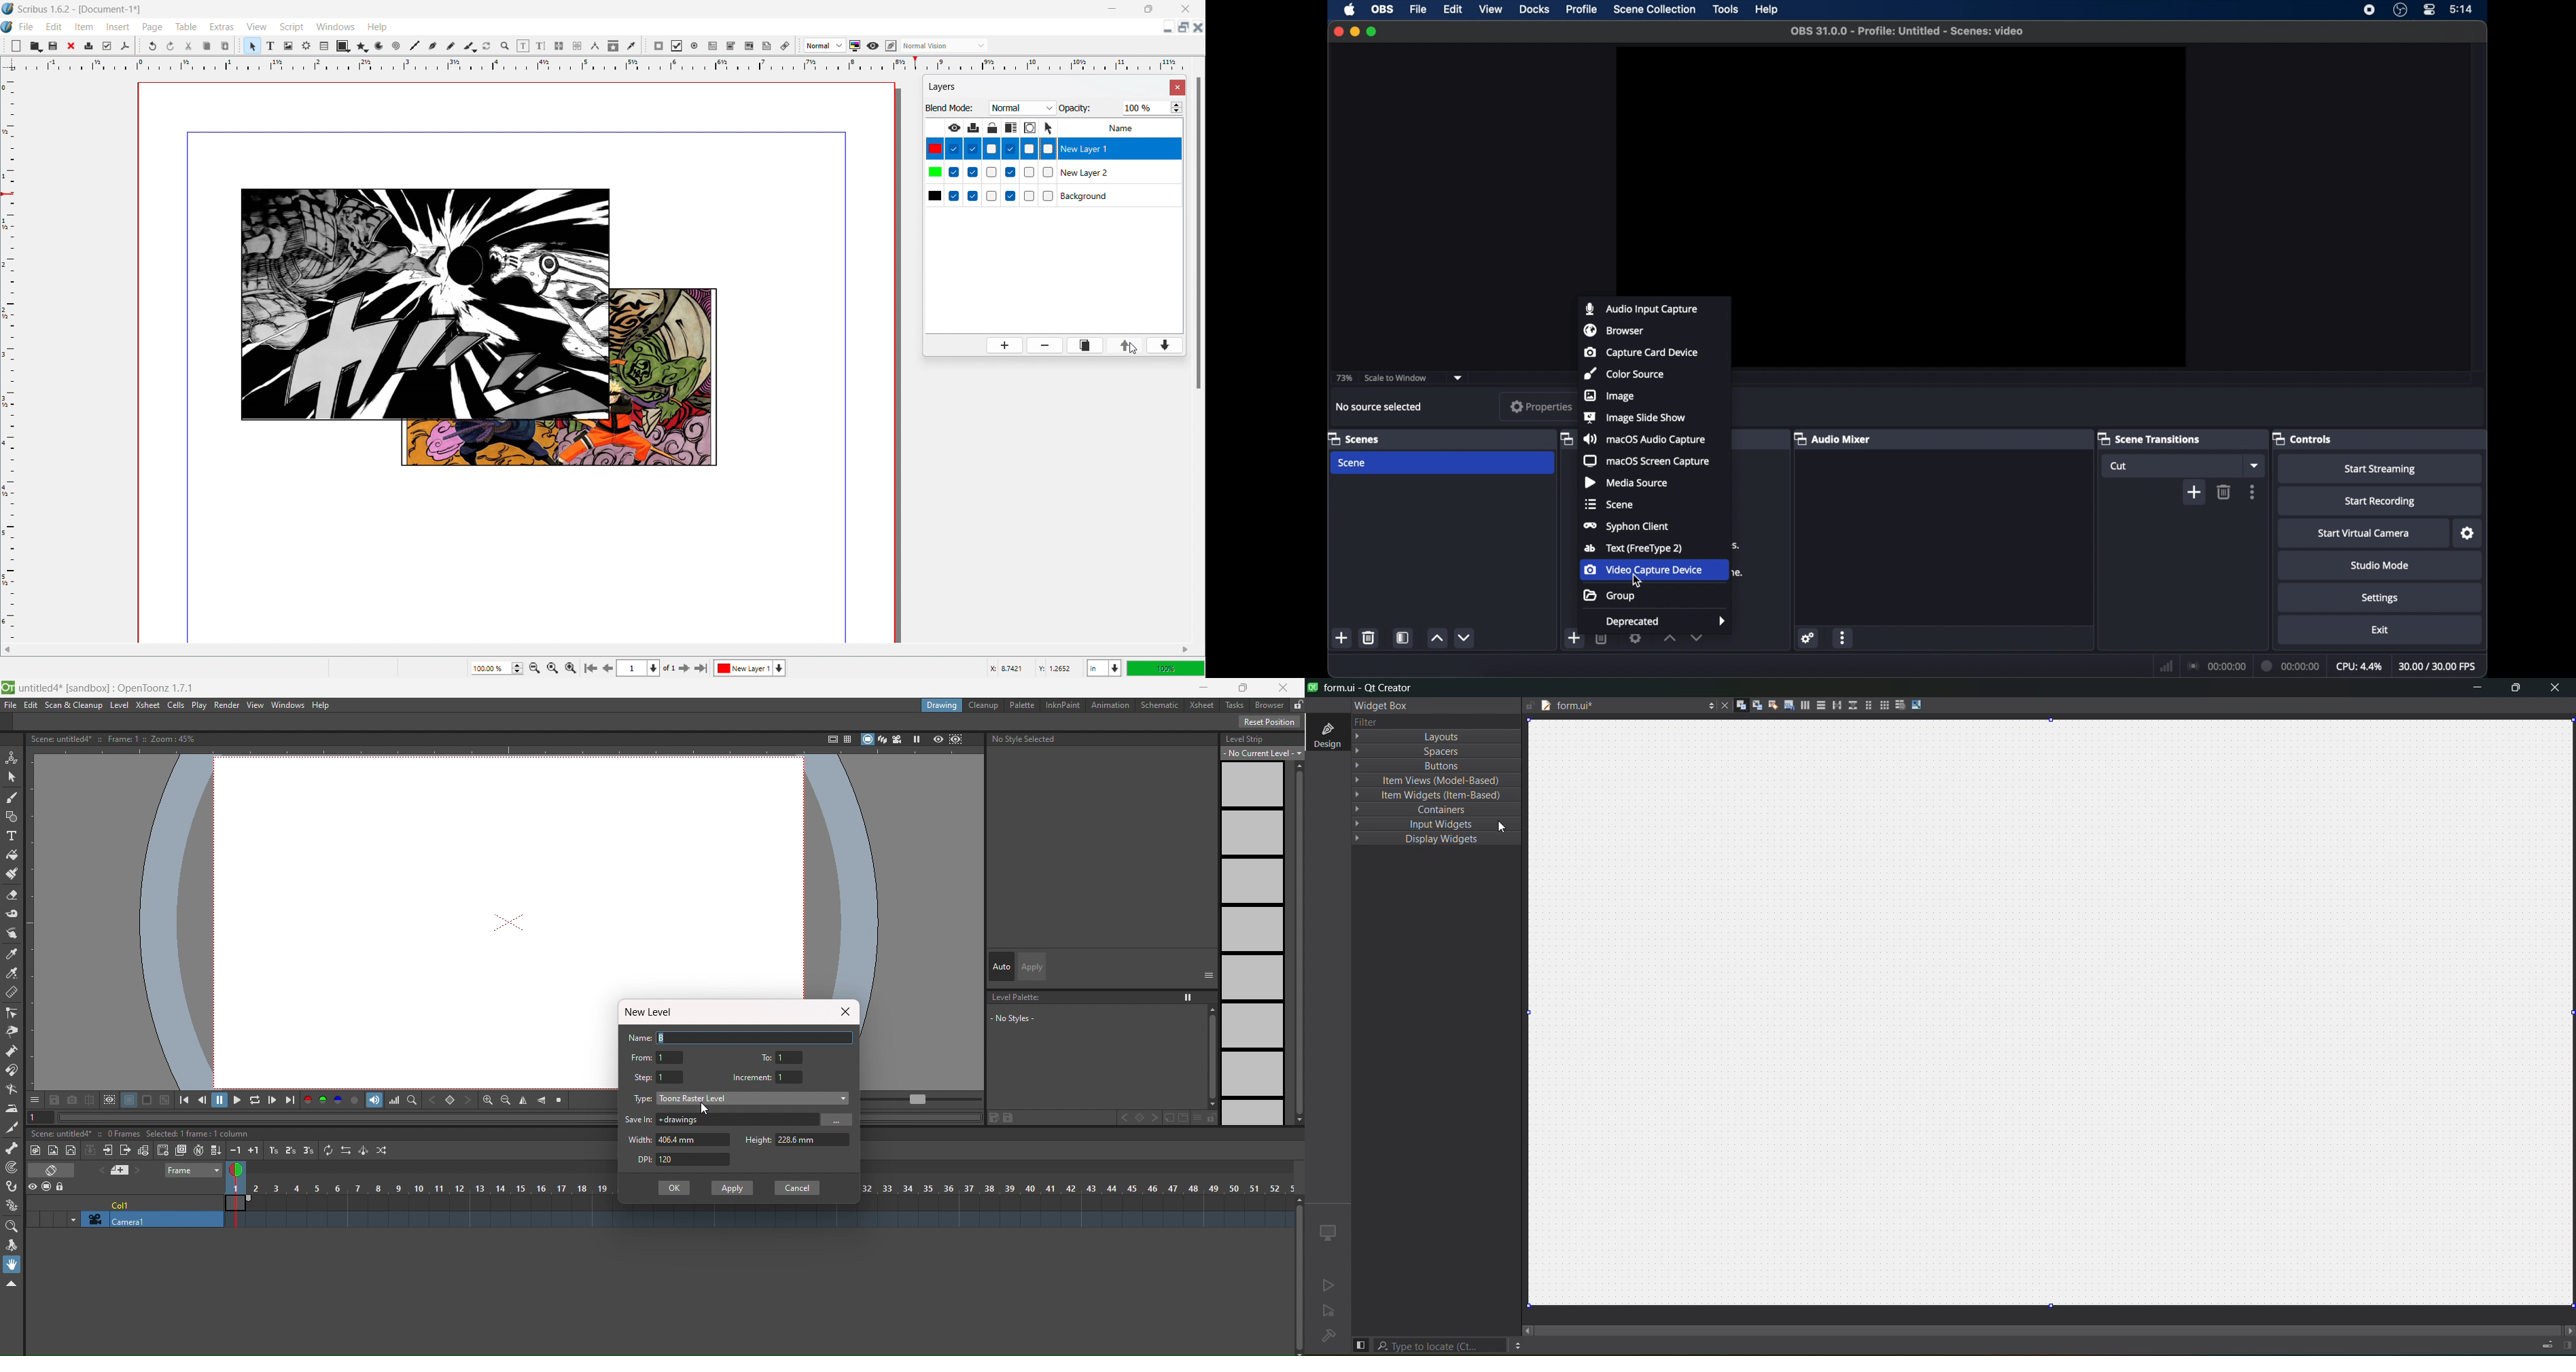  I want to click on deprecated menu, so click(1666, 622).